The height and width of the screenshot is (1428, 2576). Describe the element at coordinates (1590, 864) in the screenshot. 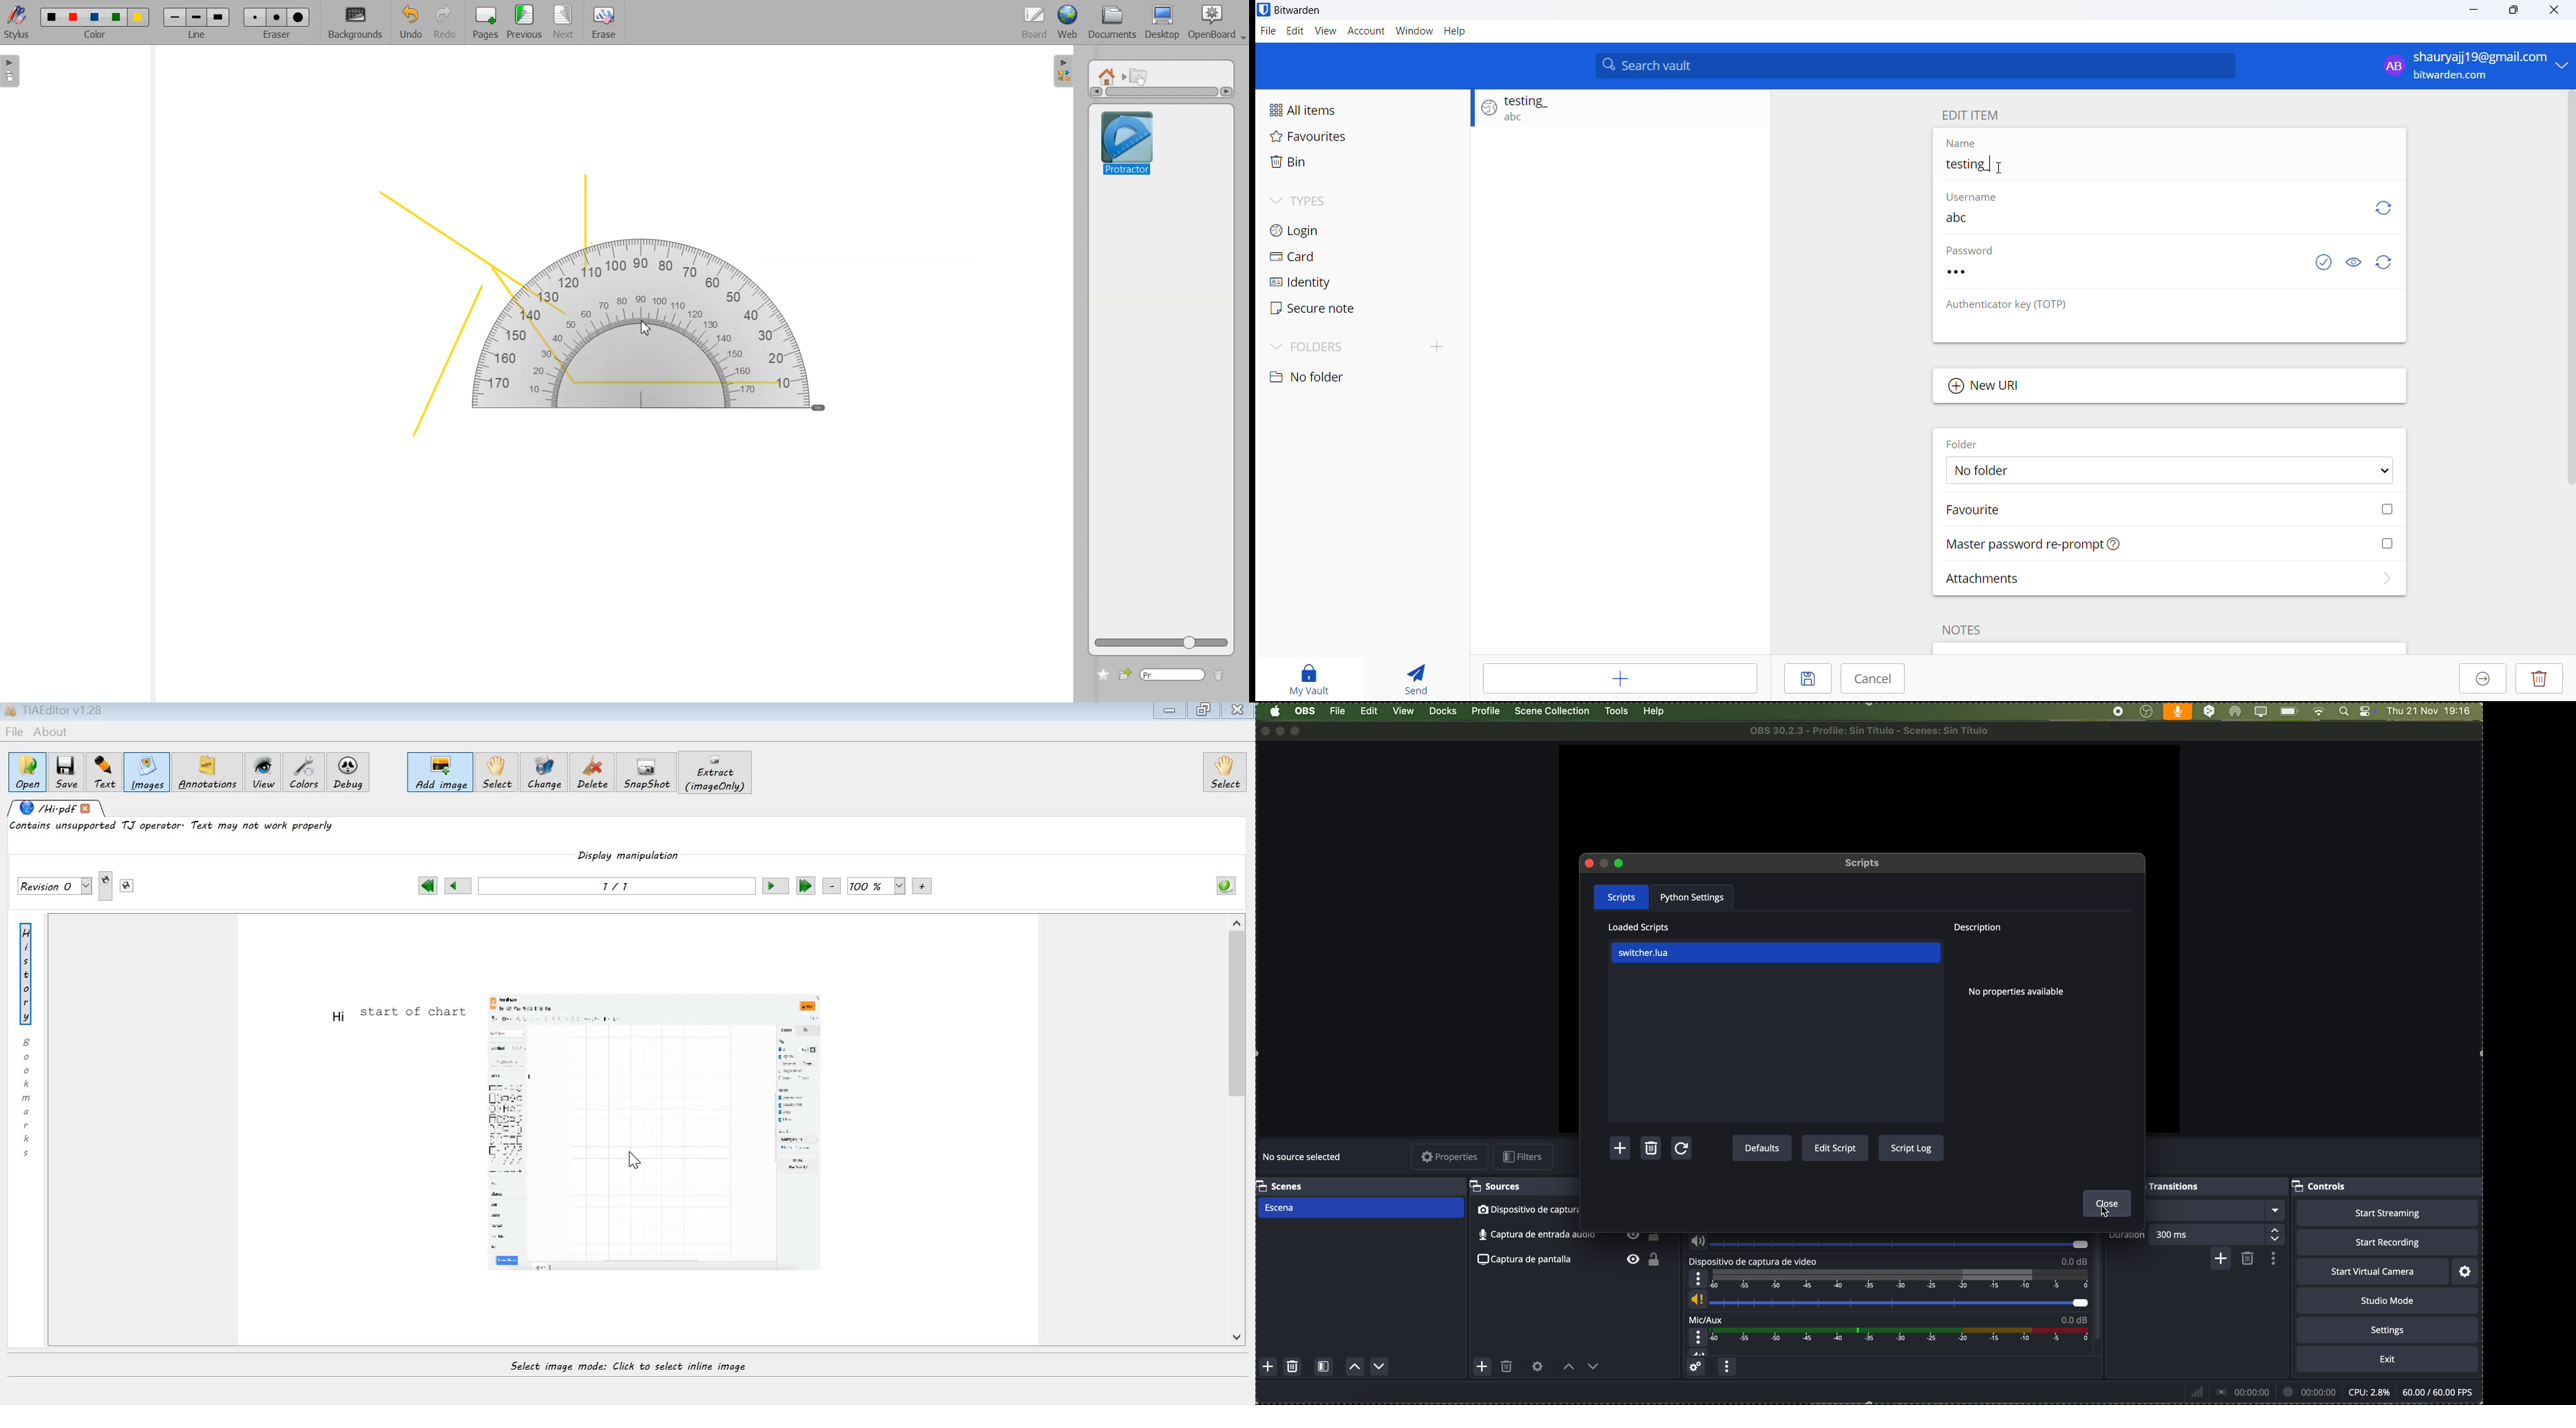

I see `close pop-up` at that location.